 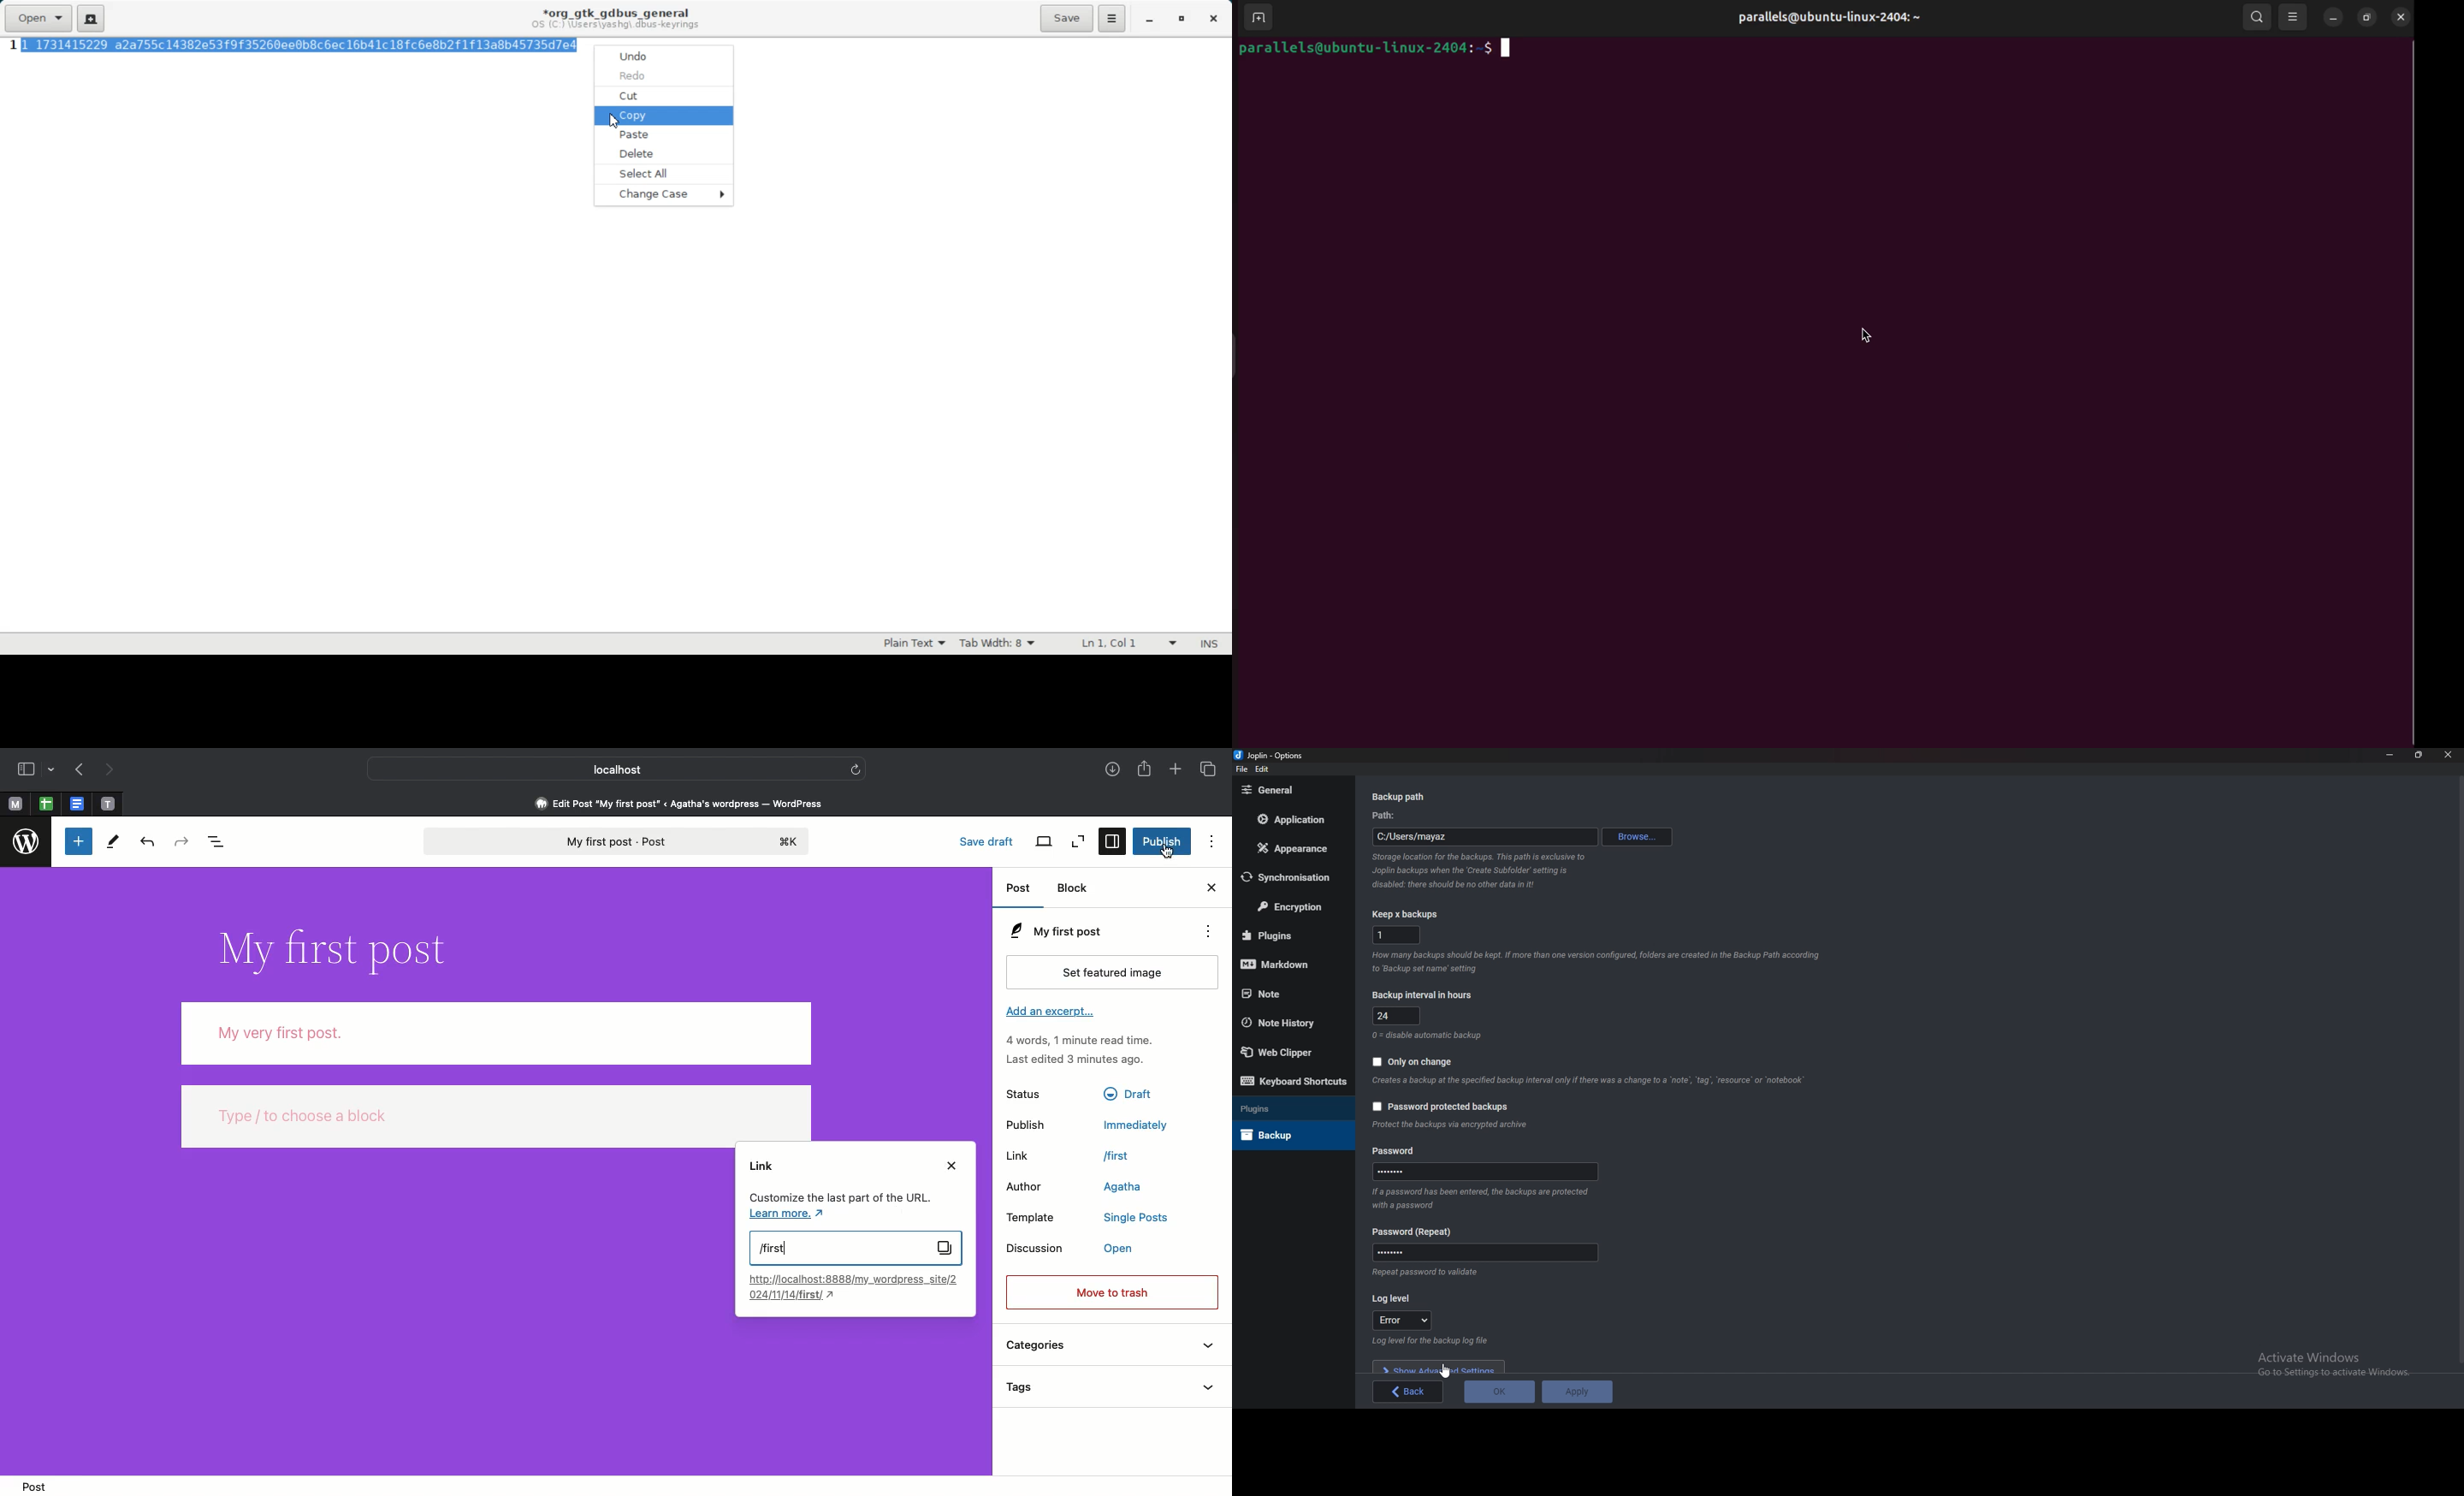 What do you see at coordinates (1128, 1188) in the screenshot?
I see `Agatha` at bounding box center [1128, 1188].